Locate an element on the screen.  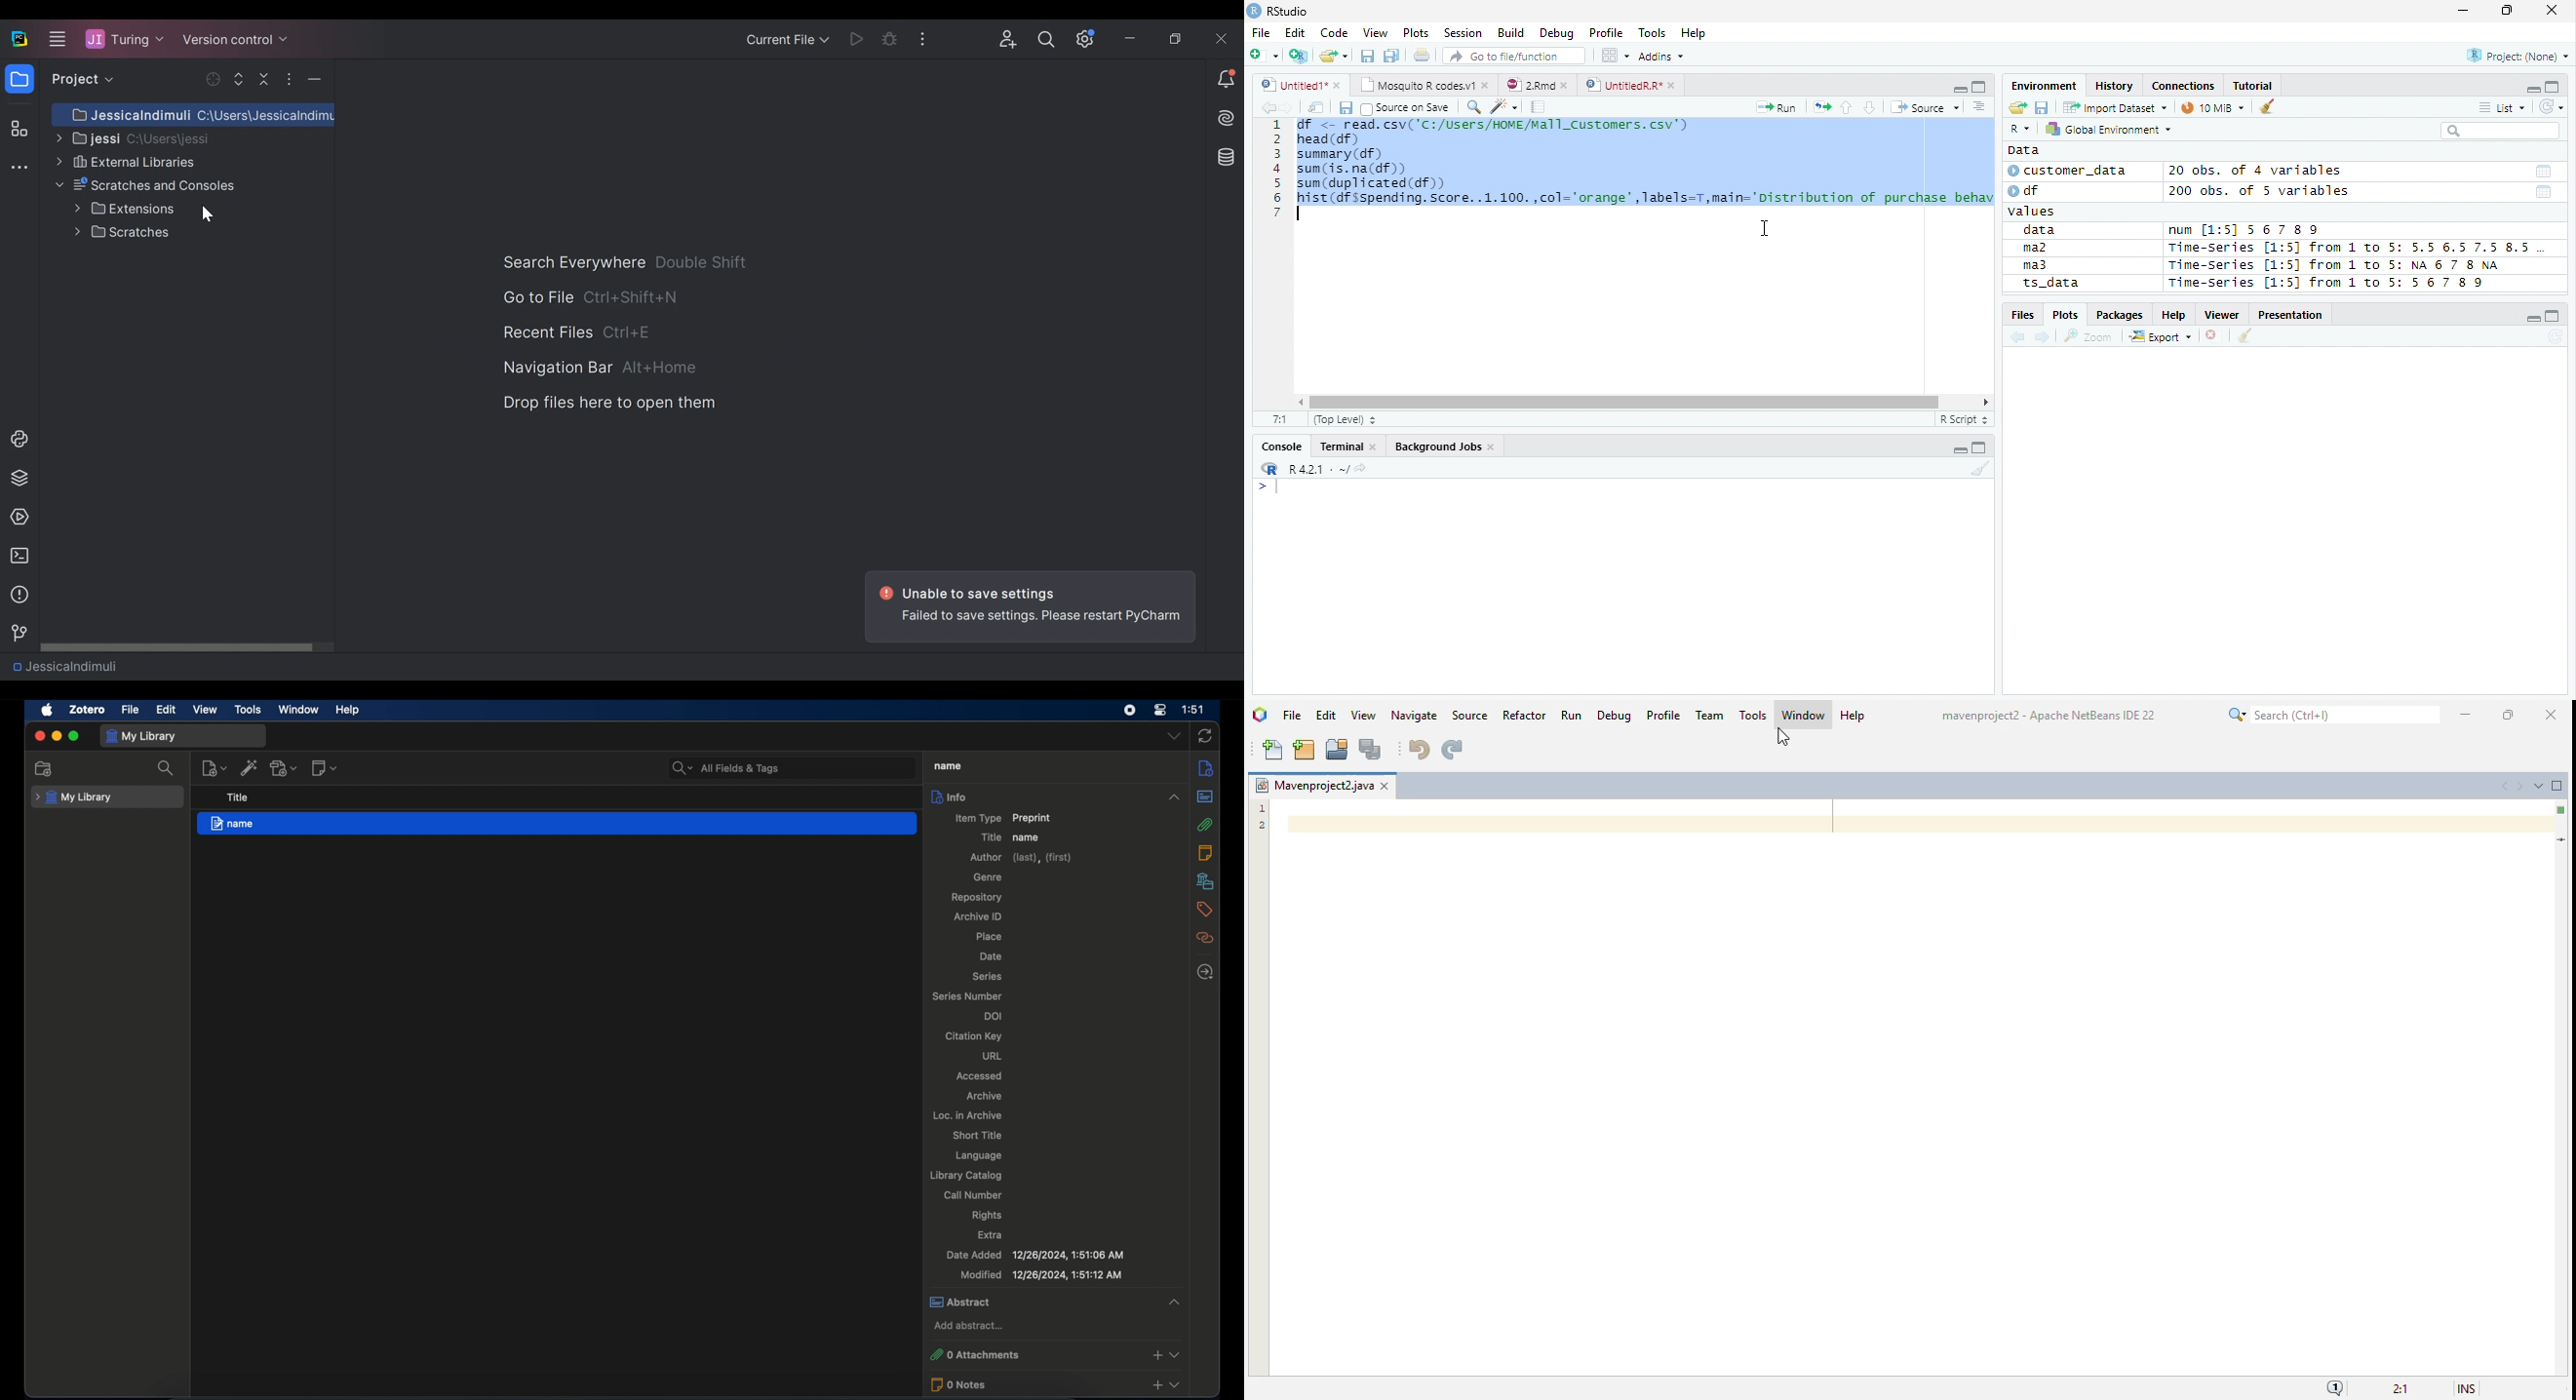
Files is located at coordinates (2022, 315).